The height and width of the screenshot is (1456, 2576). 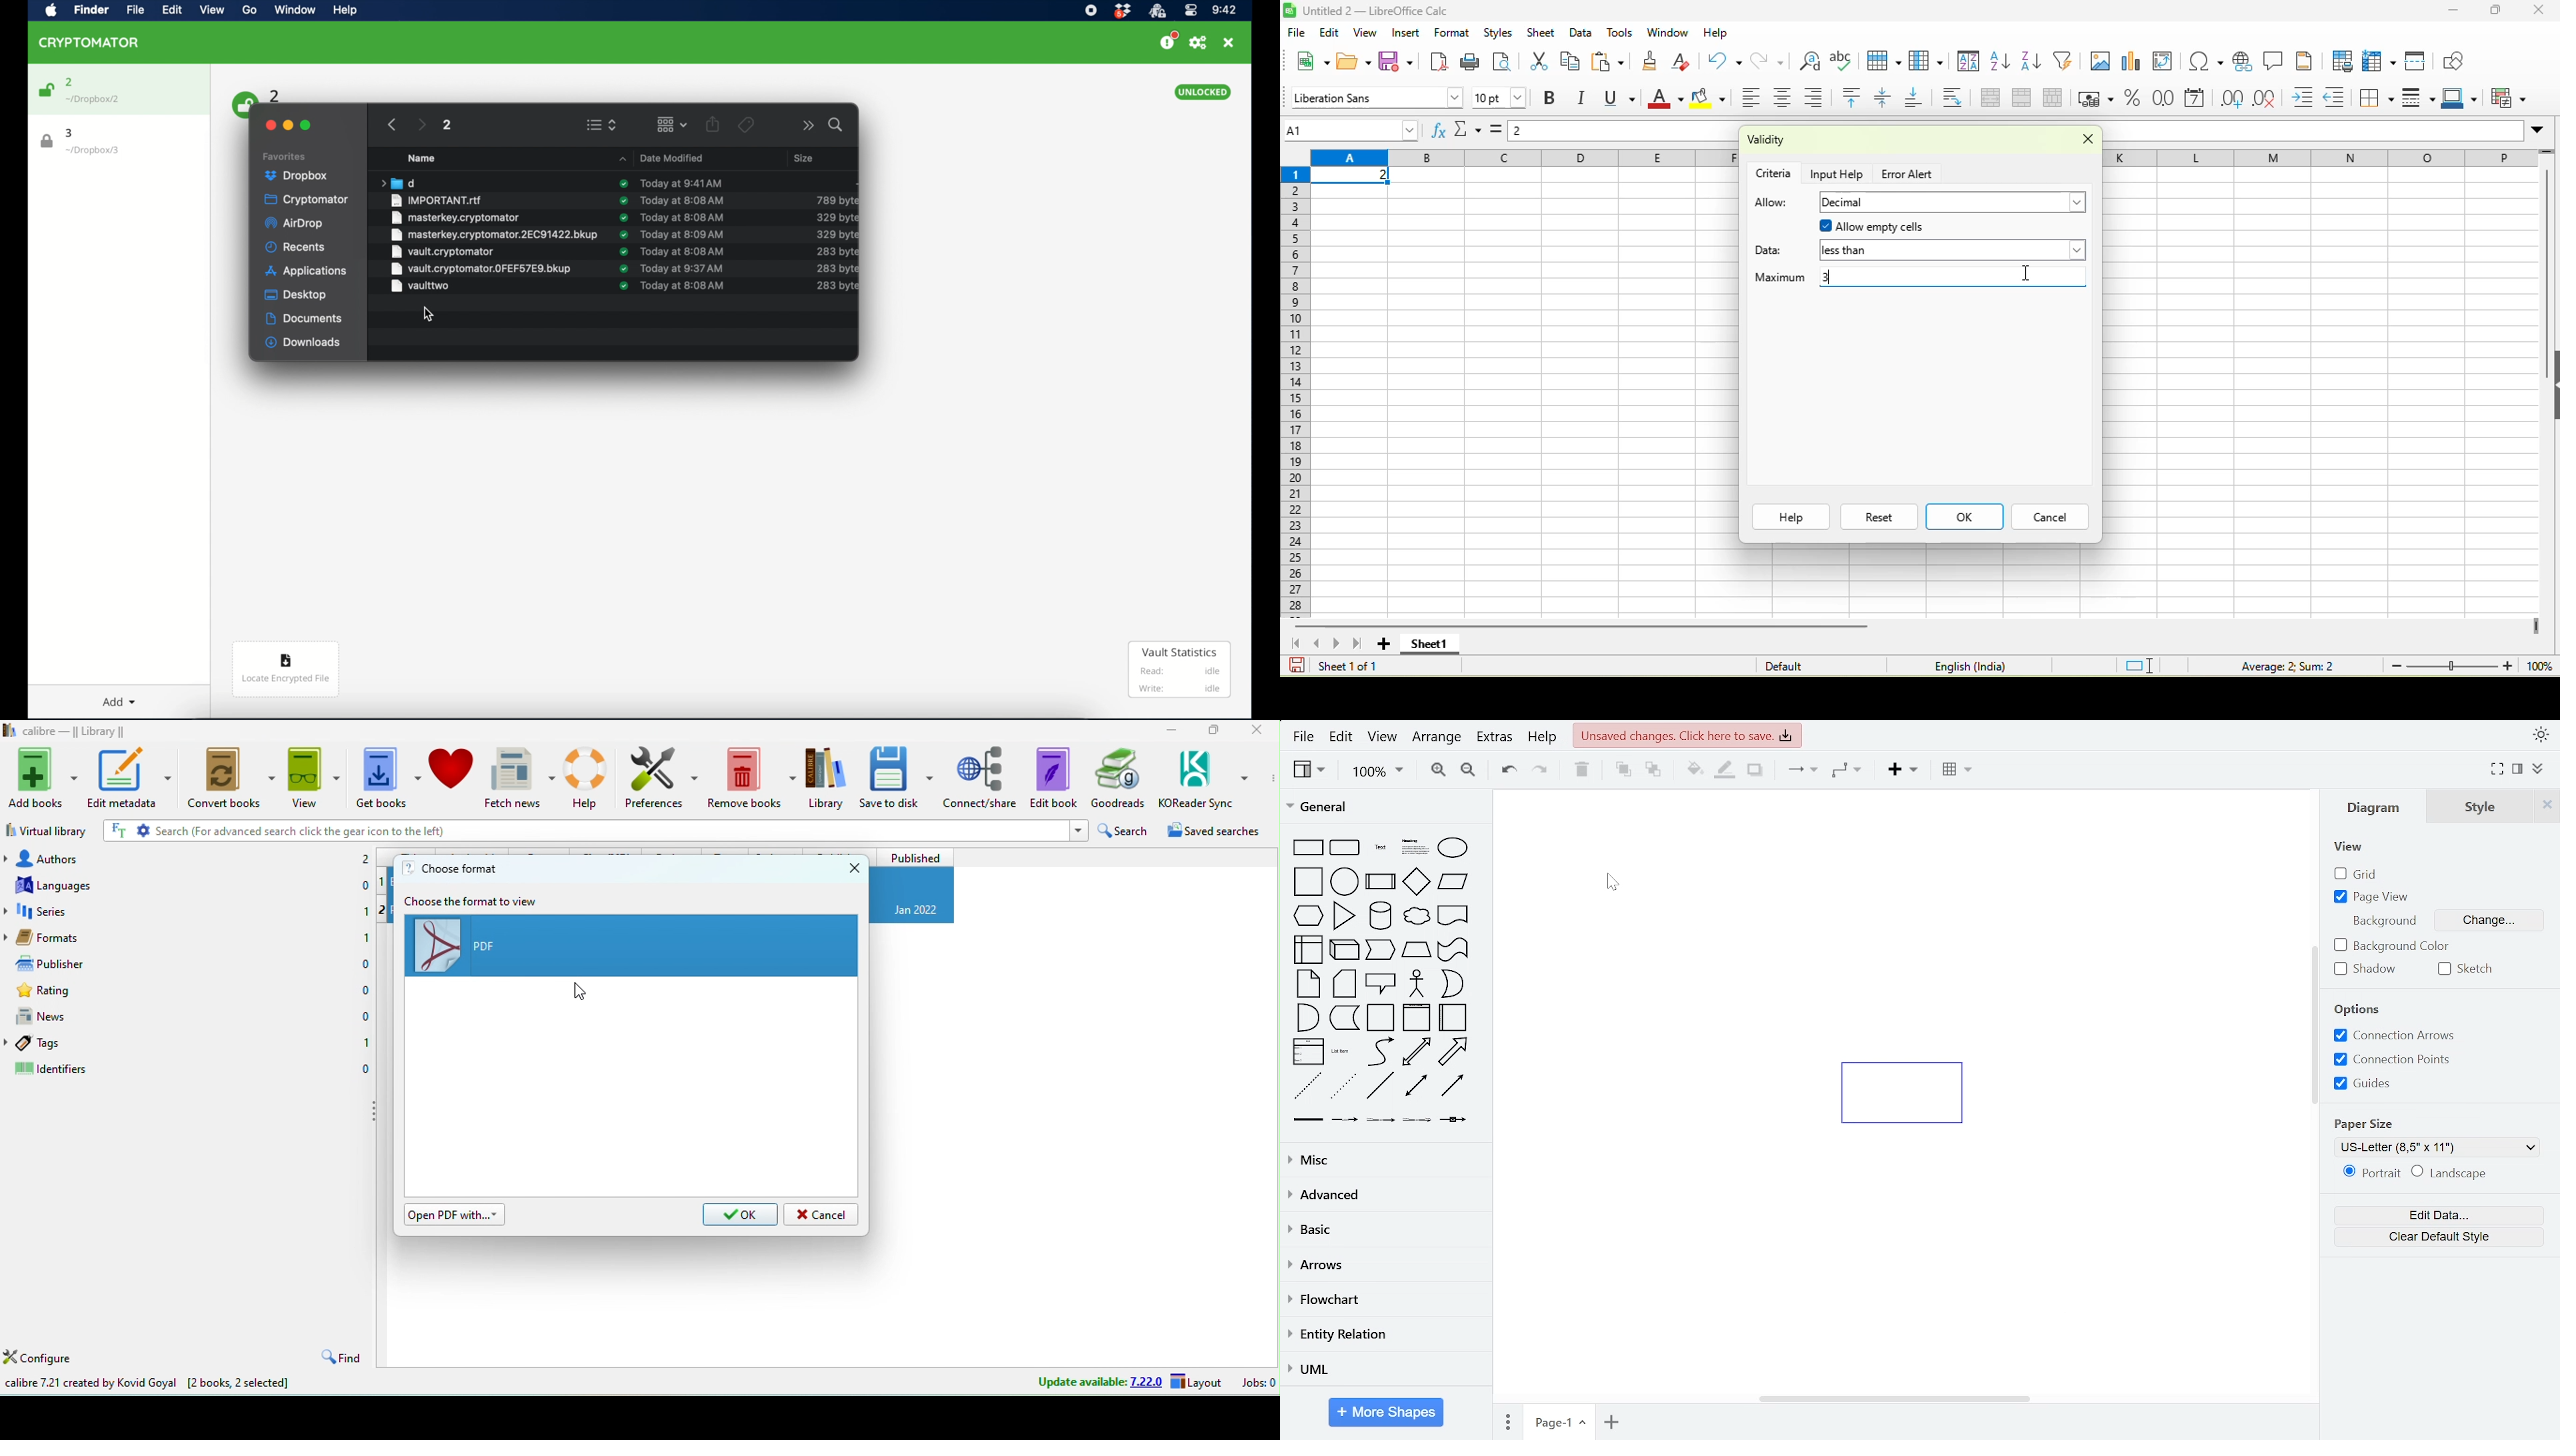 What do you see at coordinates (365, 937) in the screenshot?
I see `1` at bounding box center [365, 937].